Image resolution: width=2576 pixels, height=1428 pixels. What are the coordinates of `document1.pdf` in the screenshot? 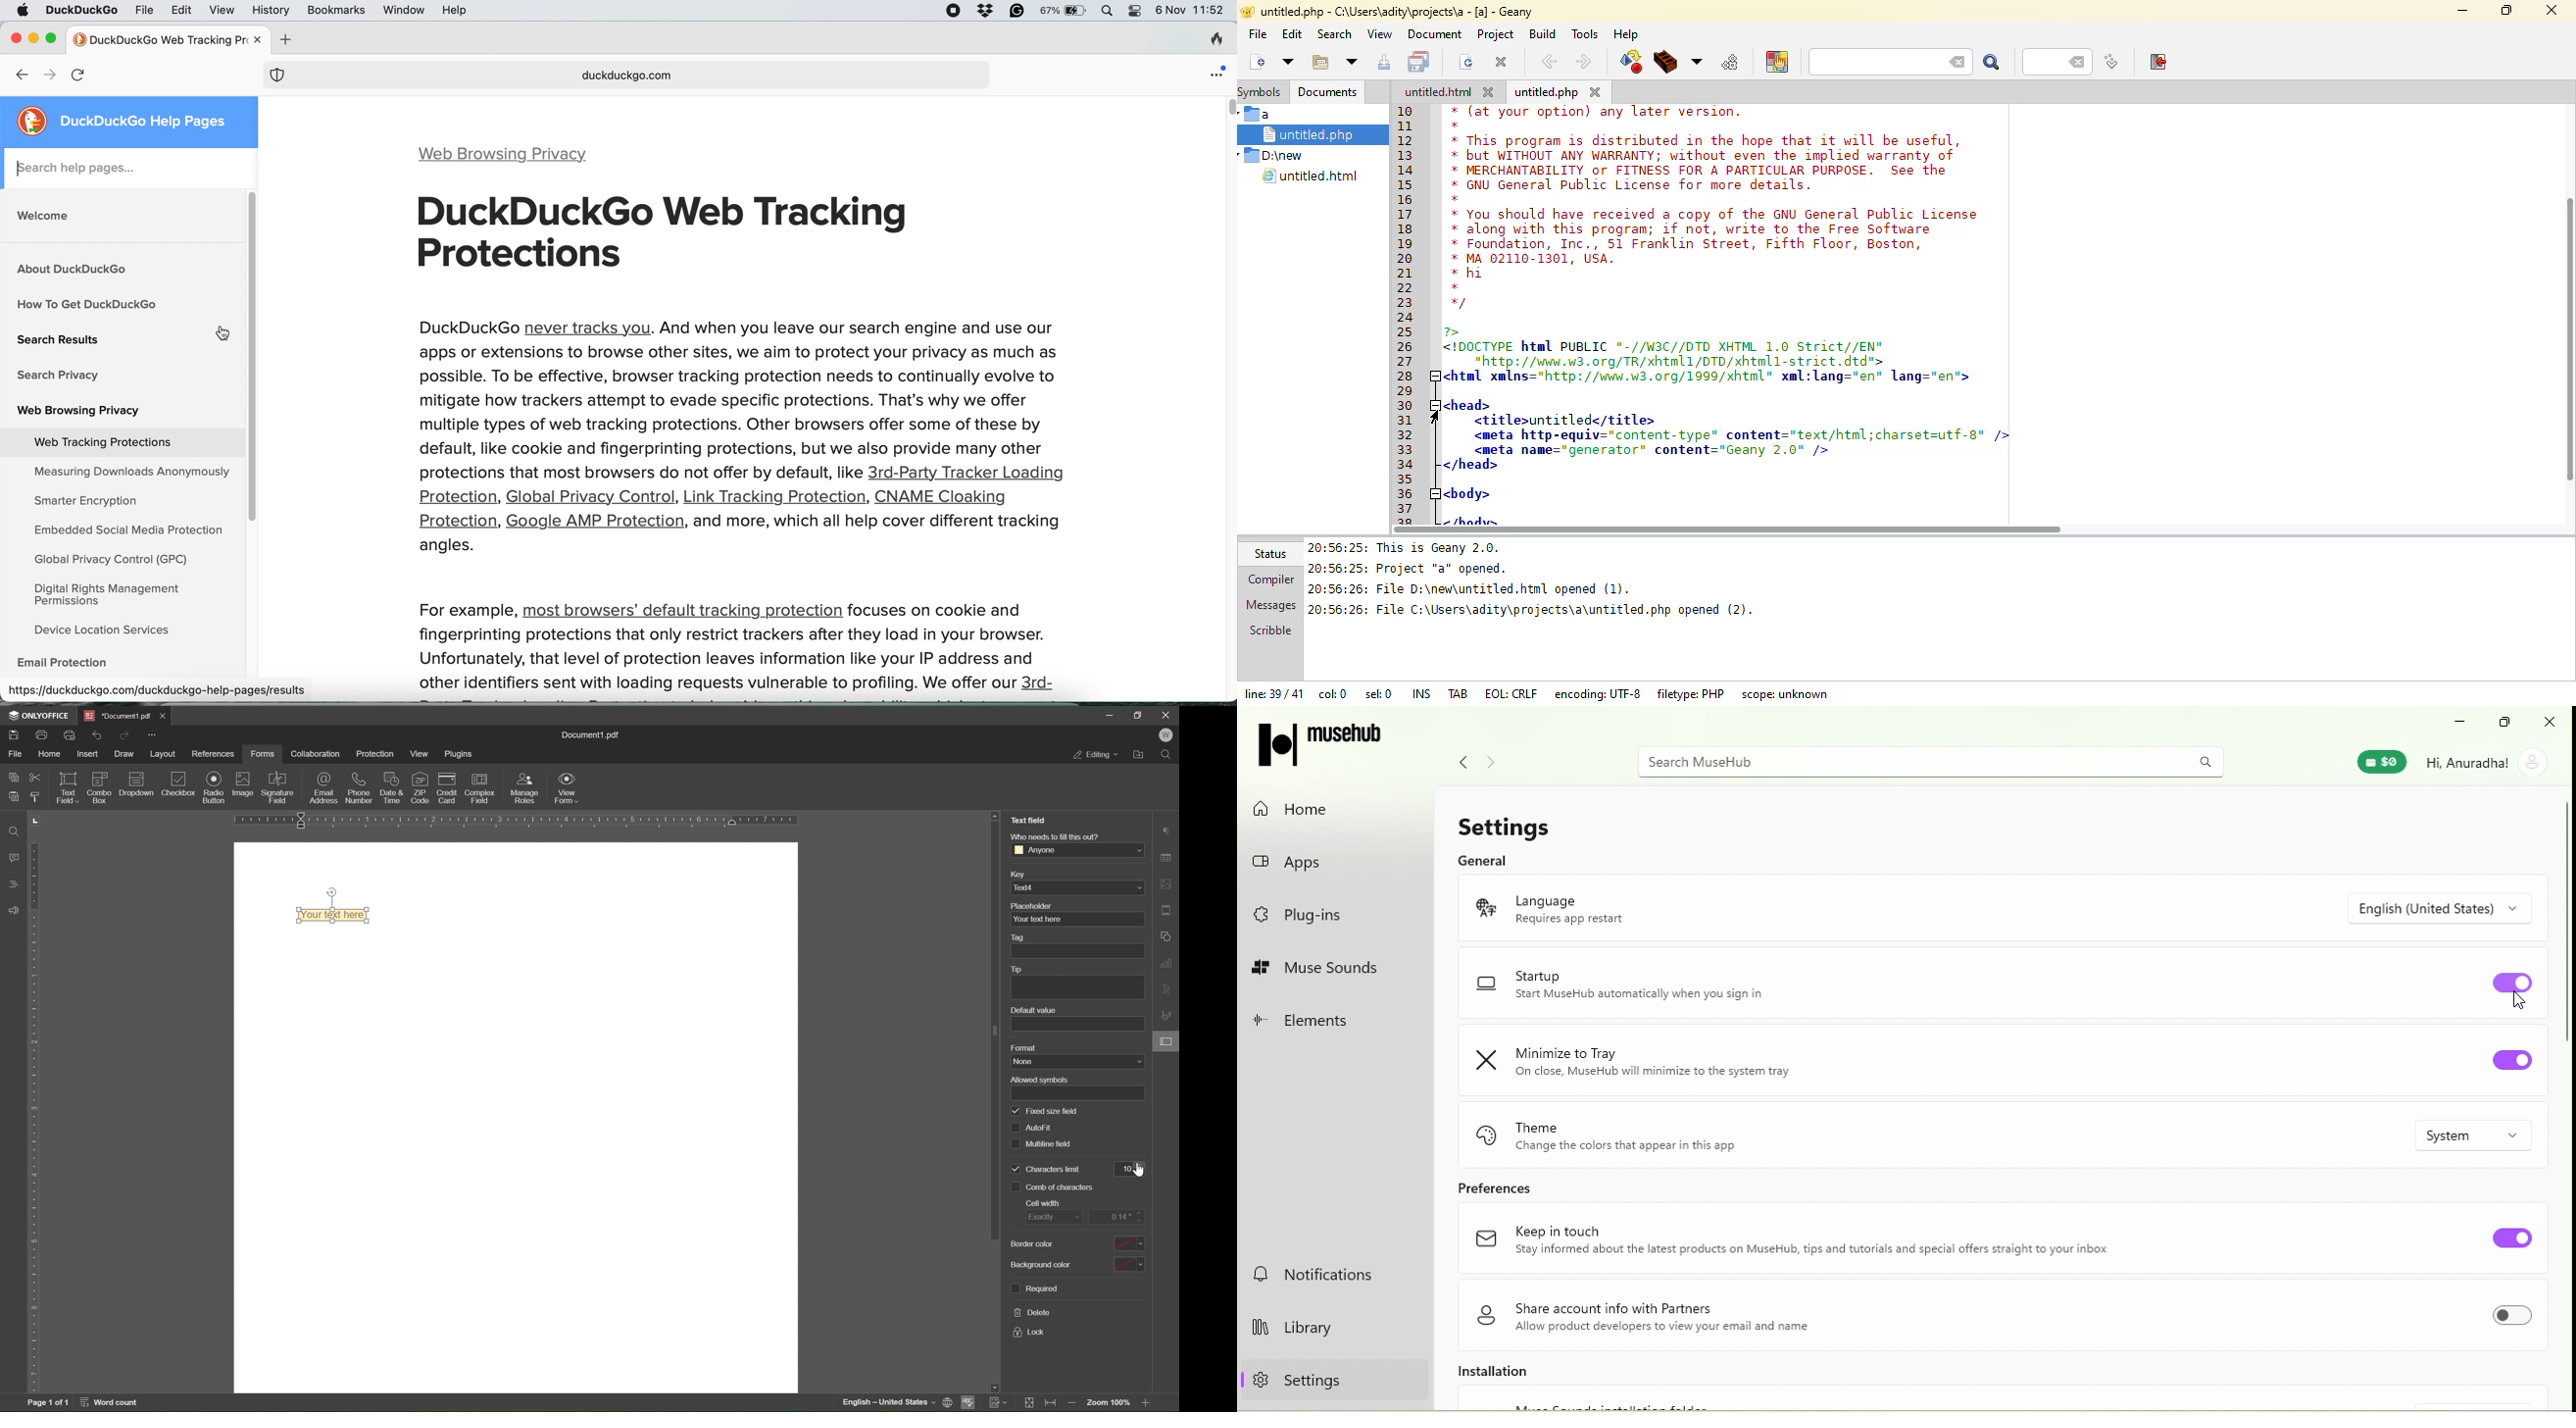 It's located at (115, 714).